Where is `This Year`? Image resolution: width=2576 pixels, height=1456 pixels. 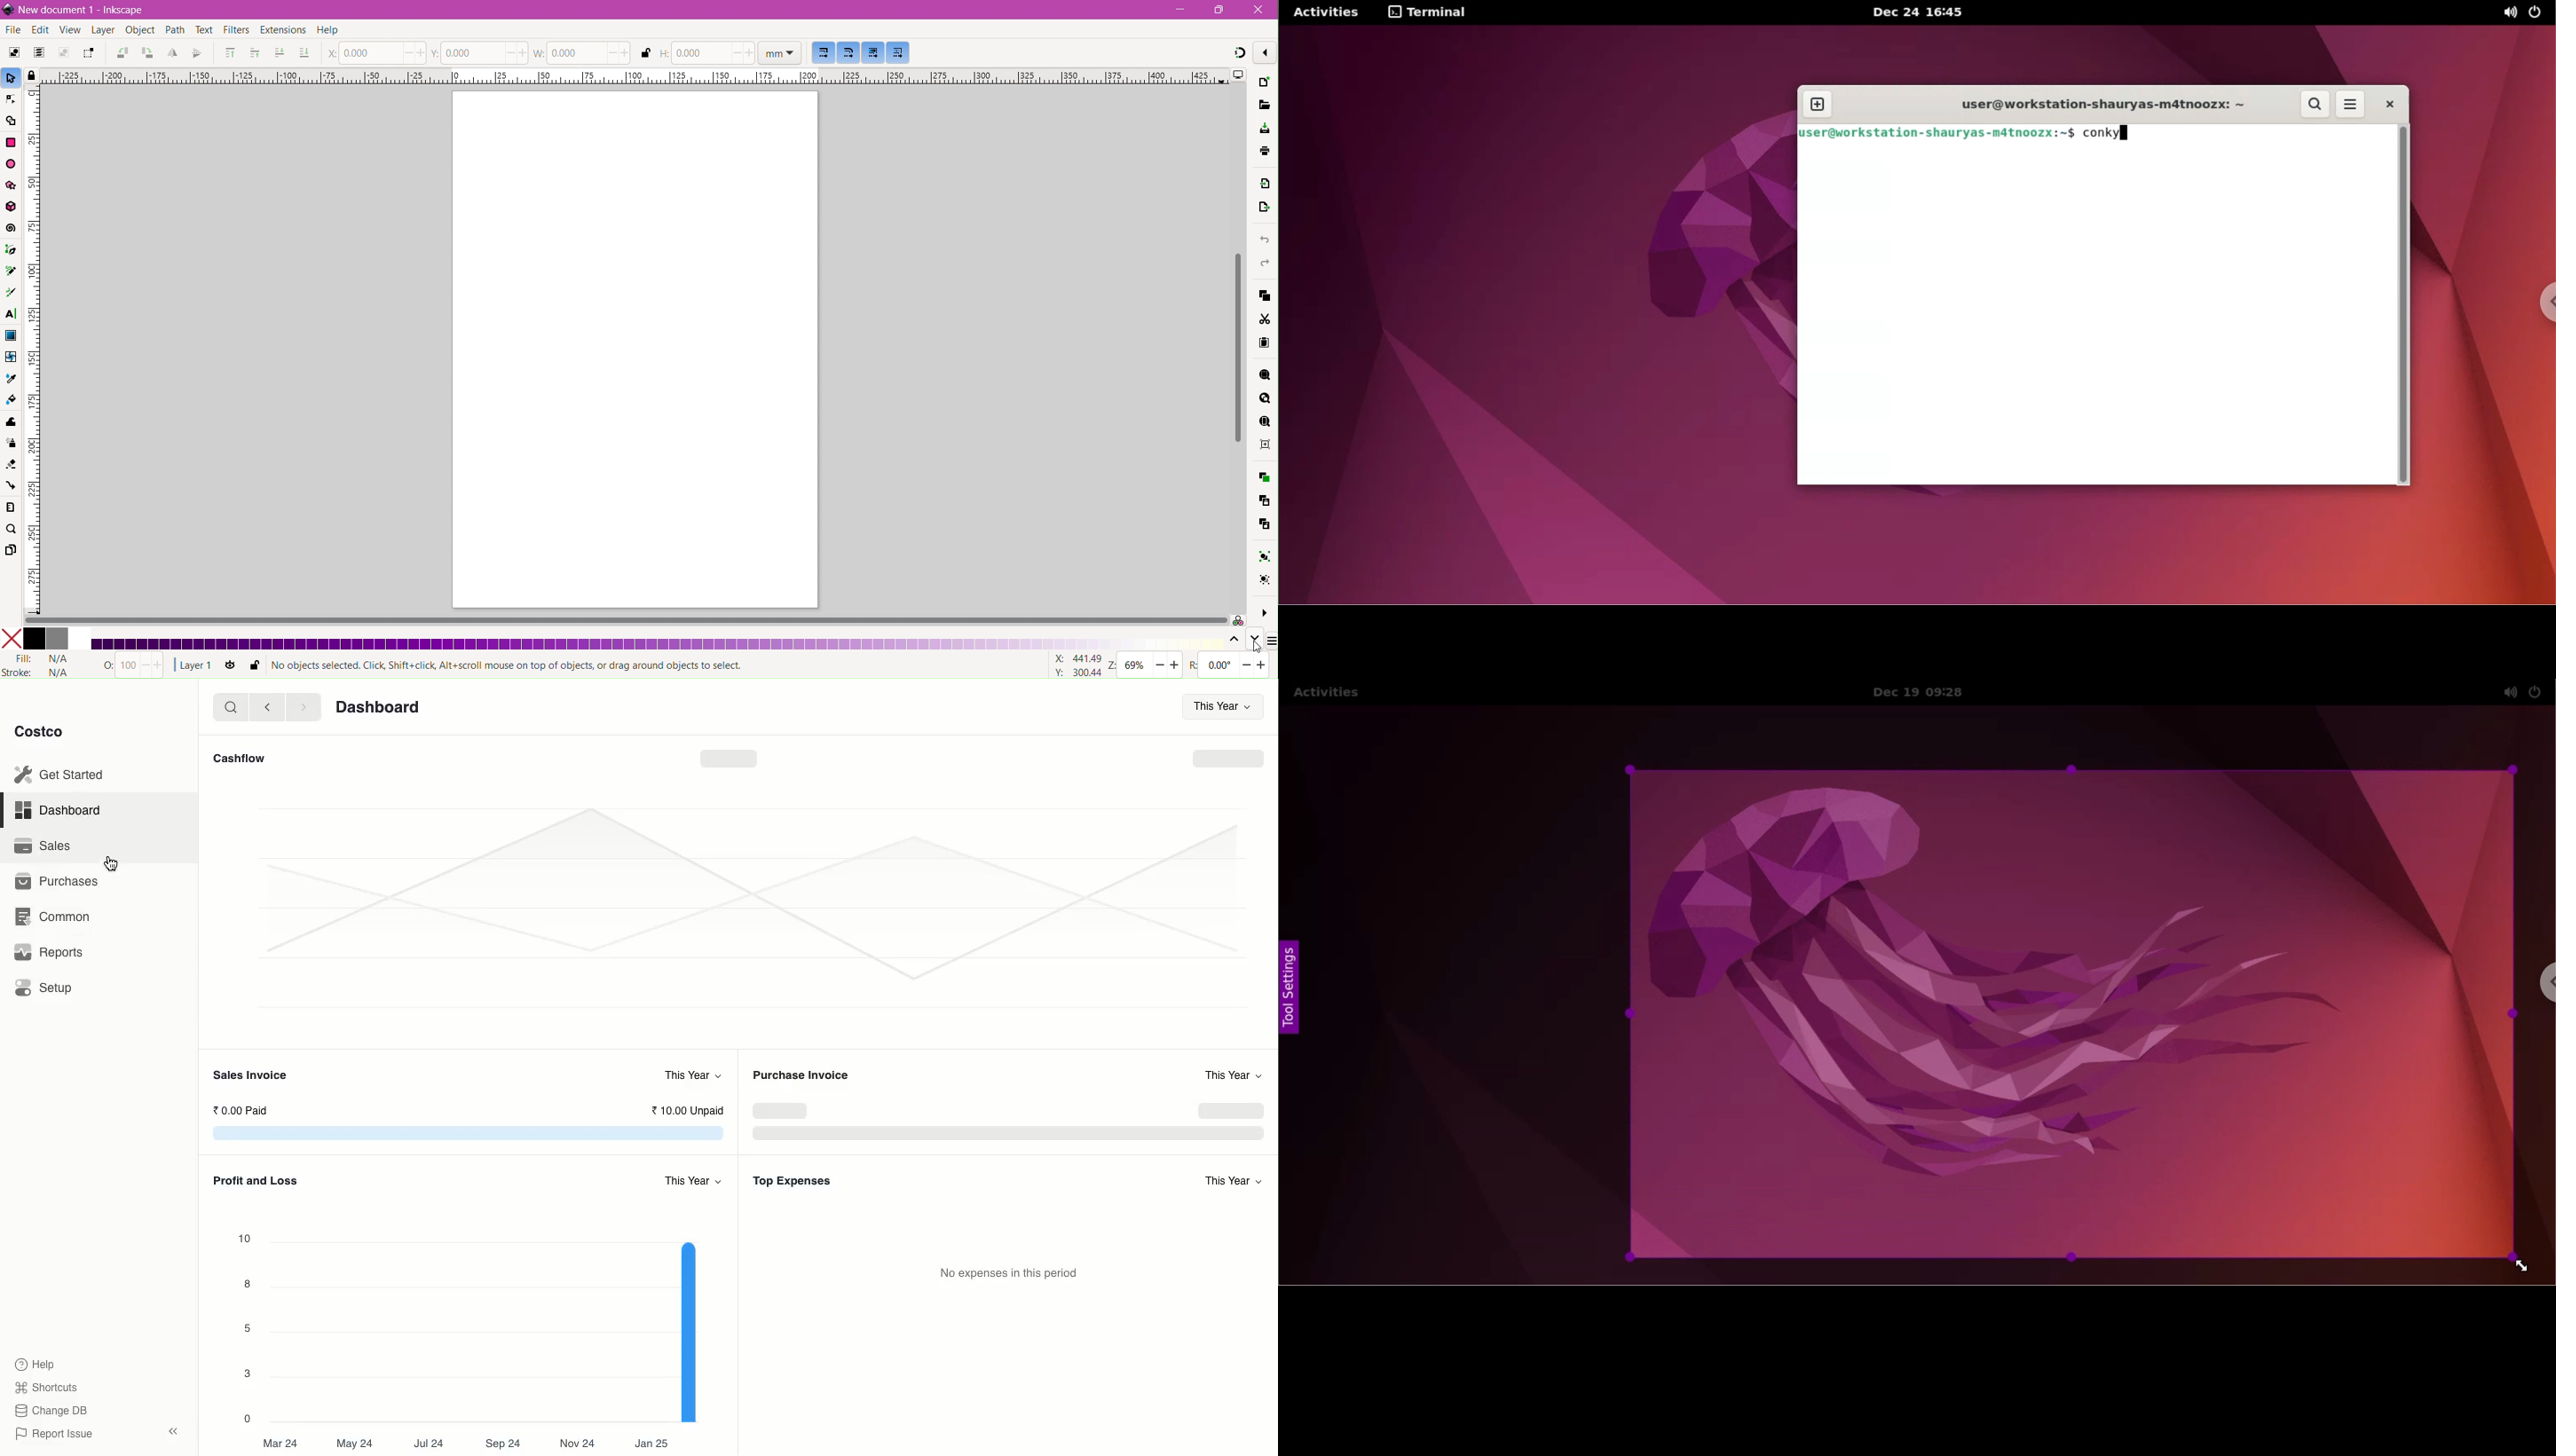
This Year is located at coordinates (1234, 1180).